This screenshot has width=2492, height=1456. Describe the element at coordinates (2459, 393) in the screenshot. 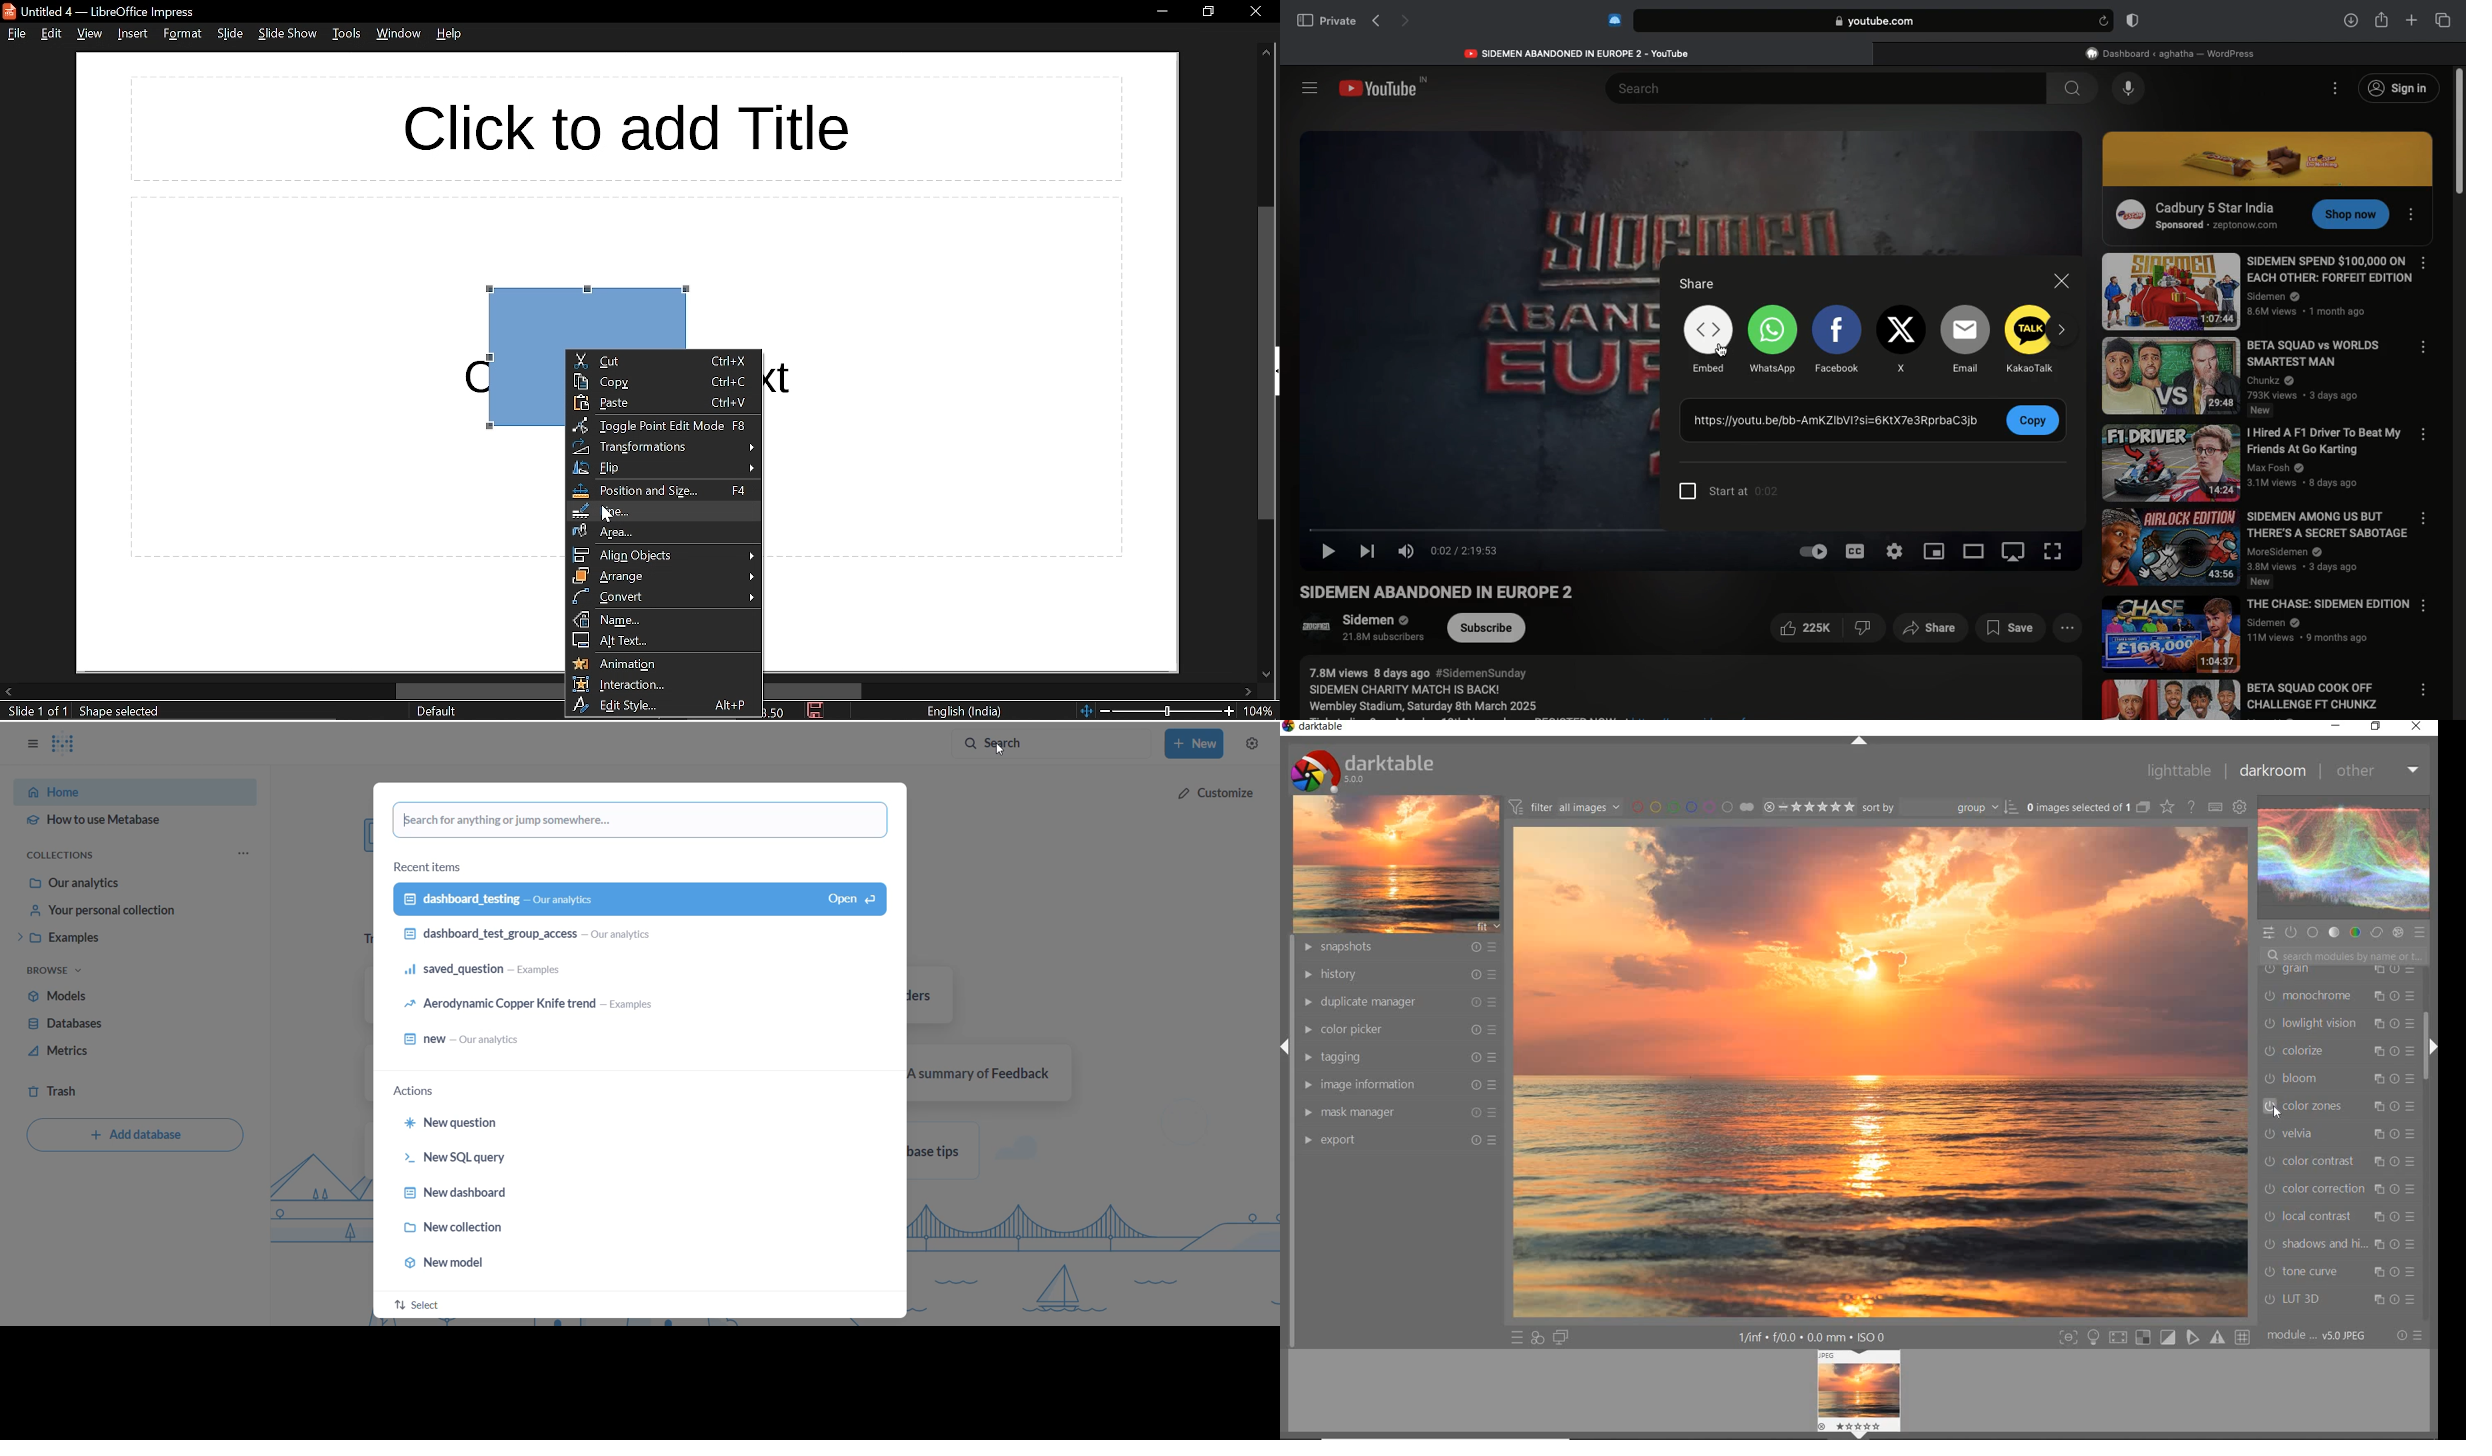

I see `Scroll` at that location.